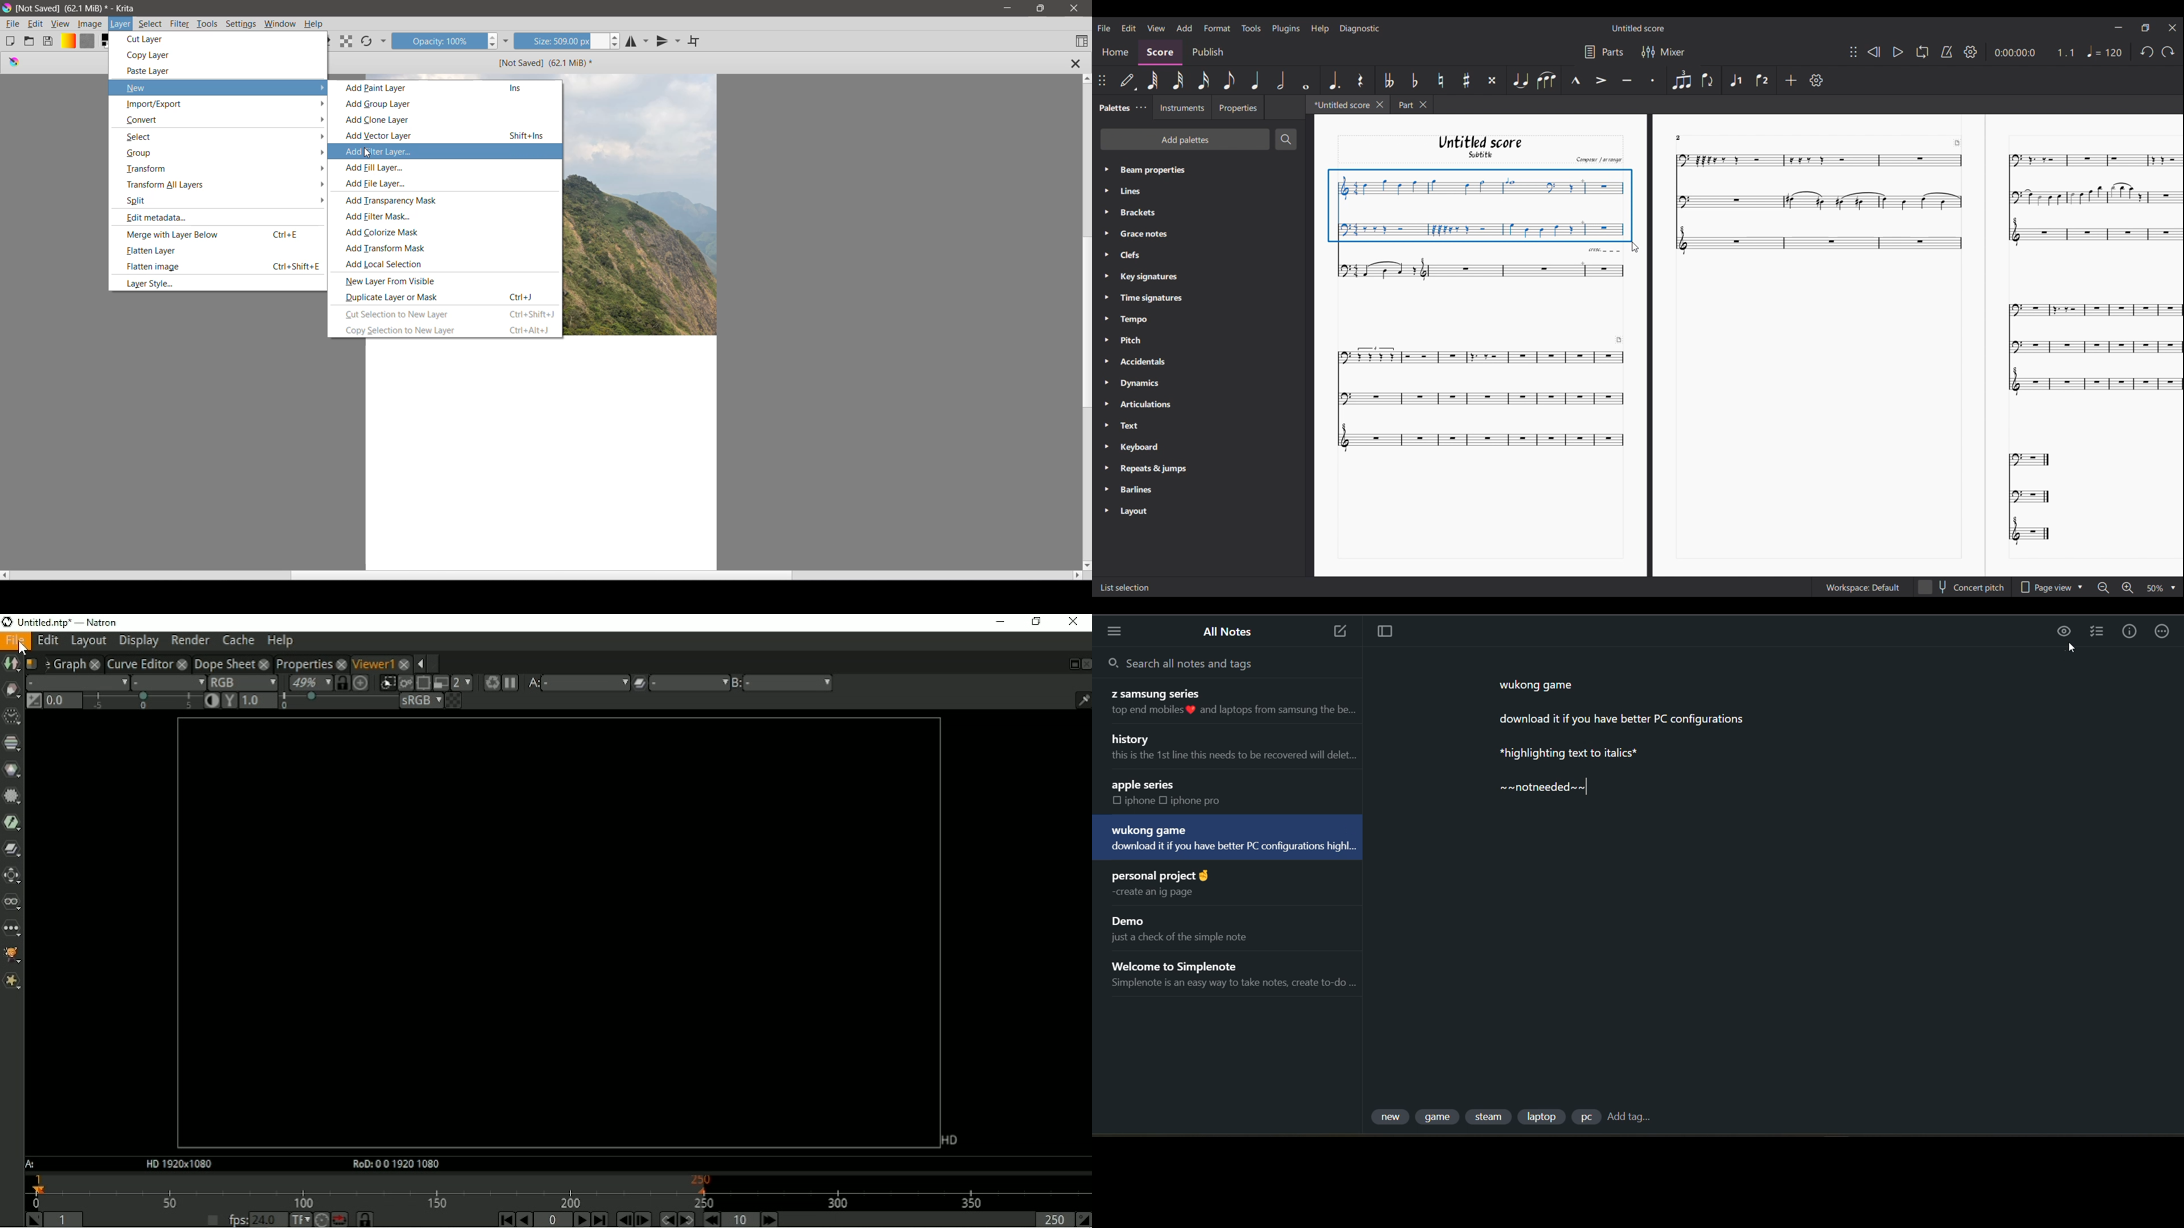  Describe the element at coordinates (2082, 586) in the screenshot. I see `Drop down` at that location.